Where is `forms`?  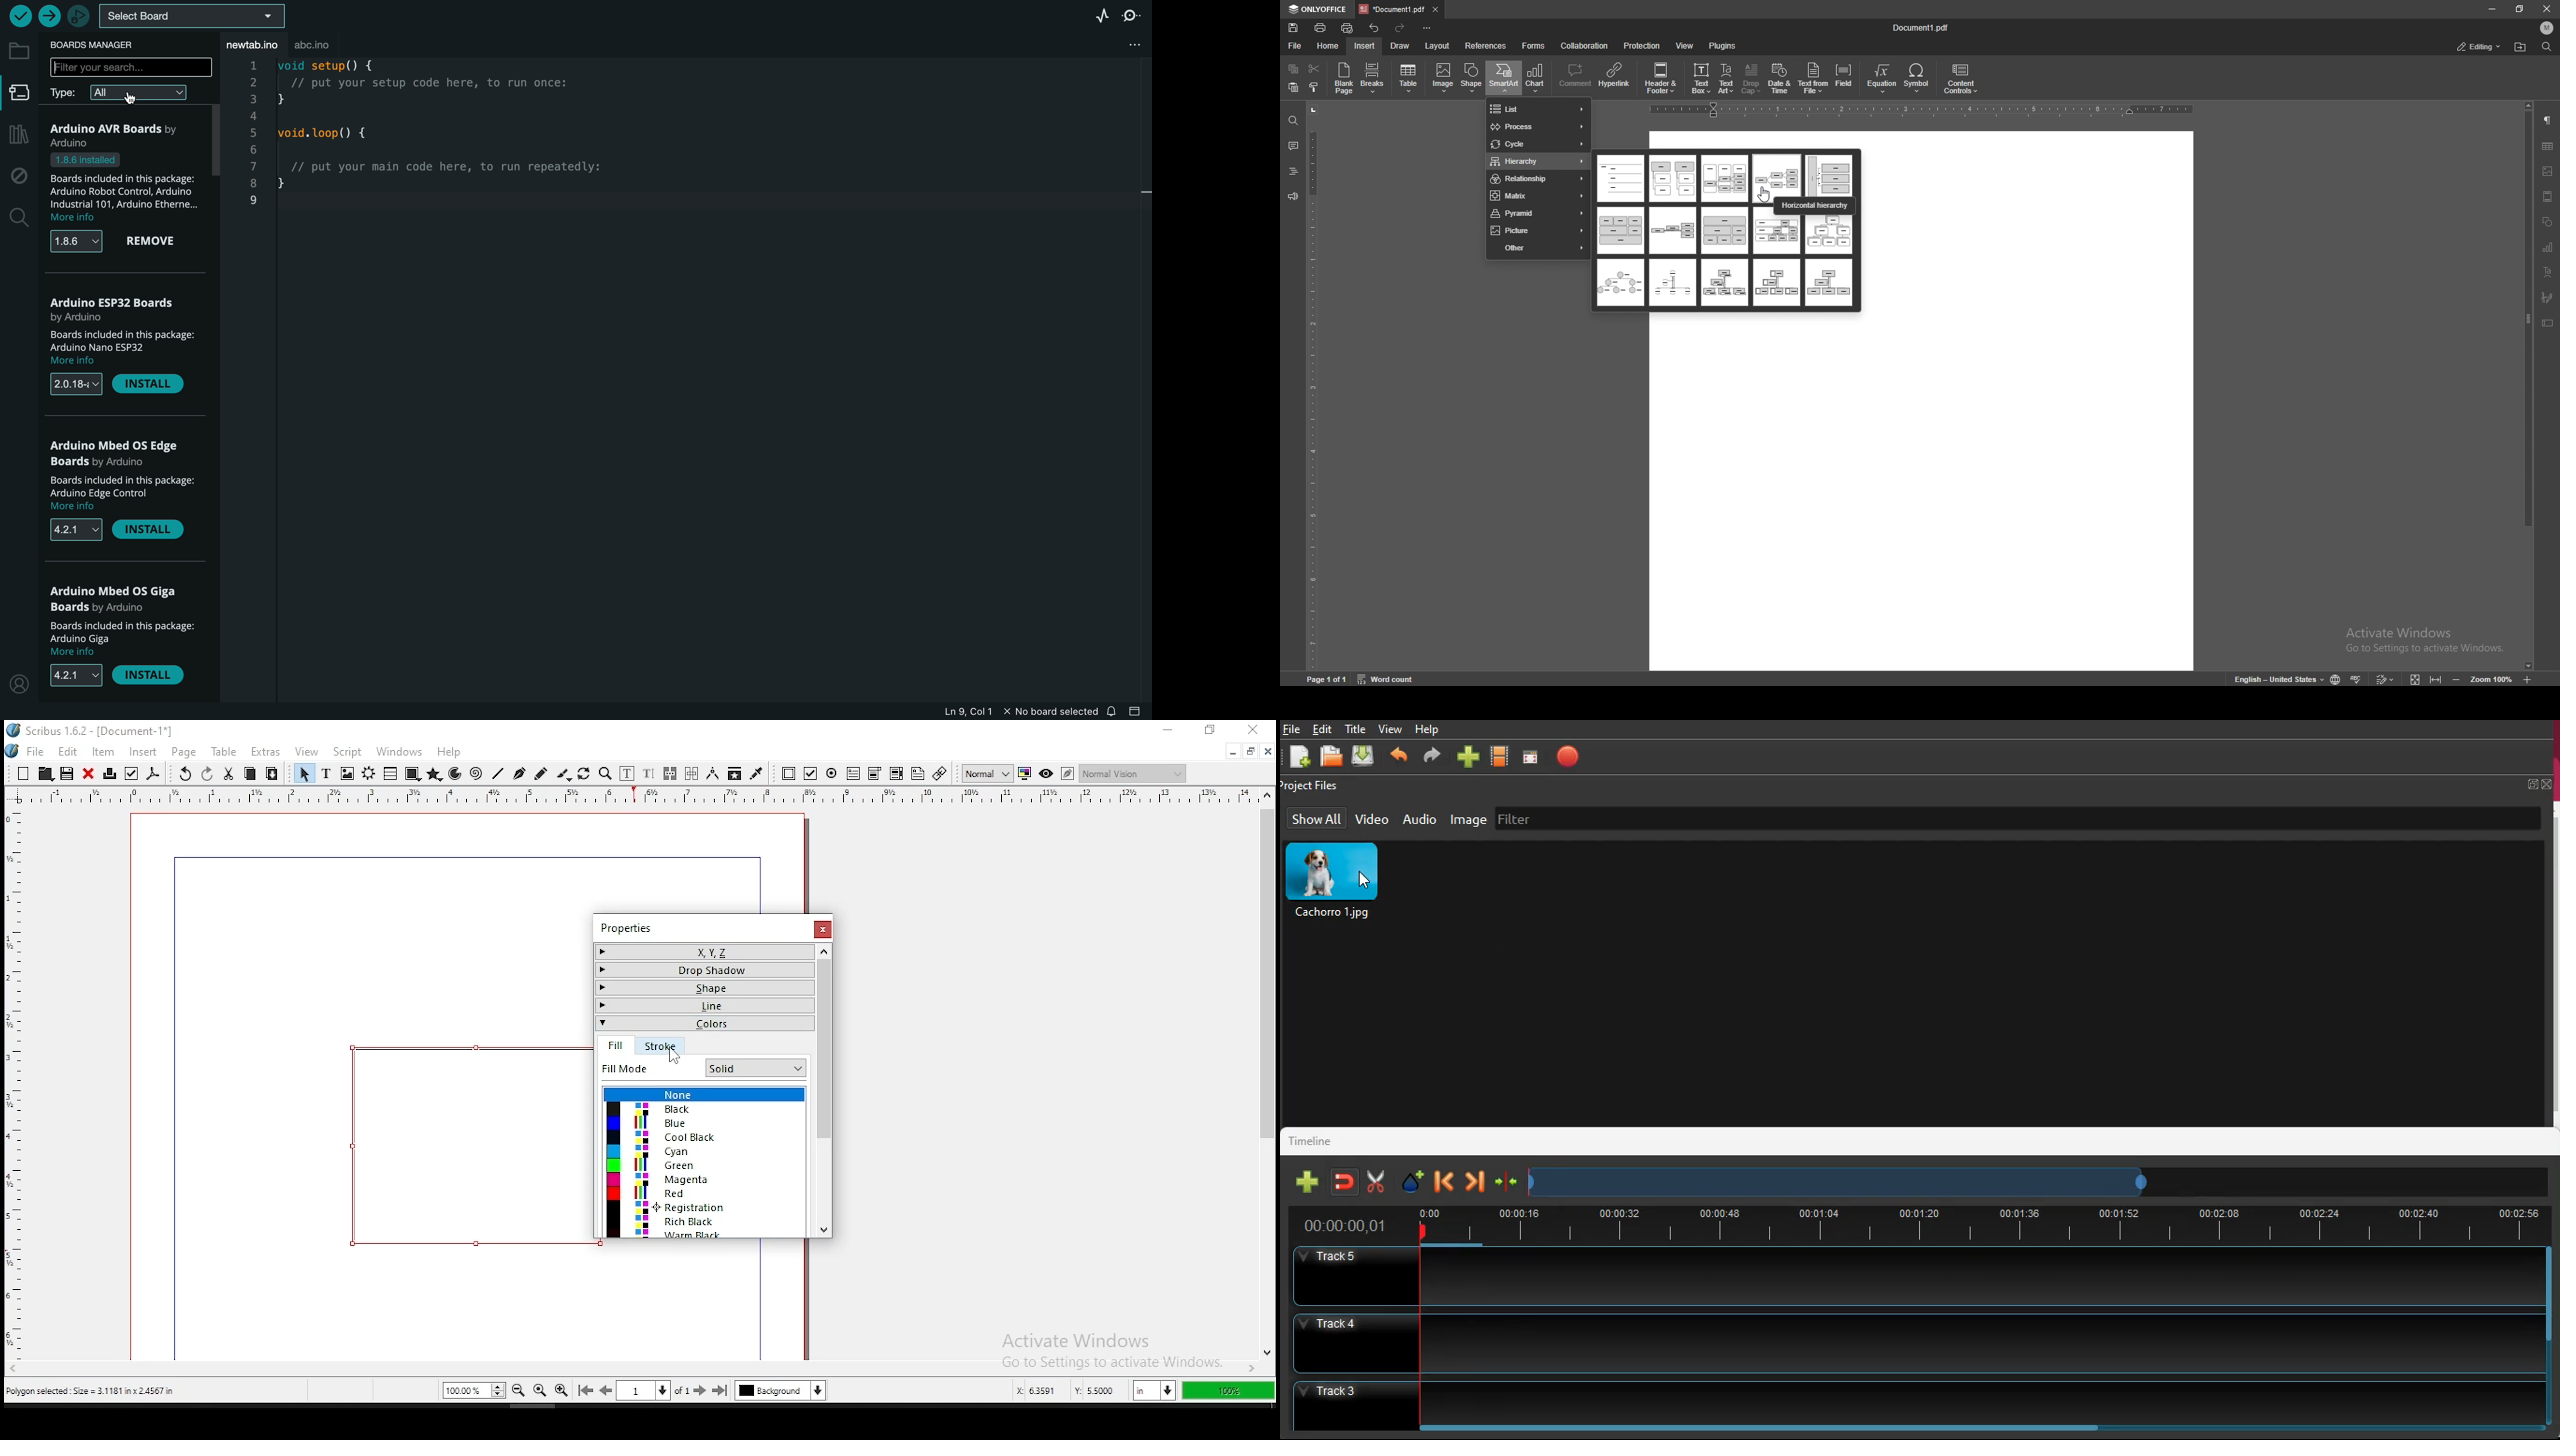 forms is located at coordinates (1534, 46).